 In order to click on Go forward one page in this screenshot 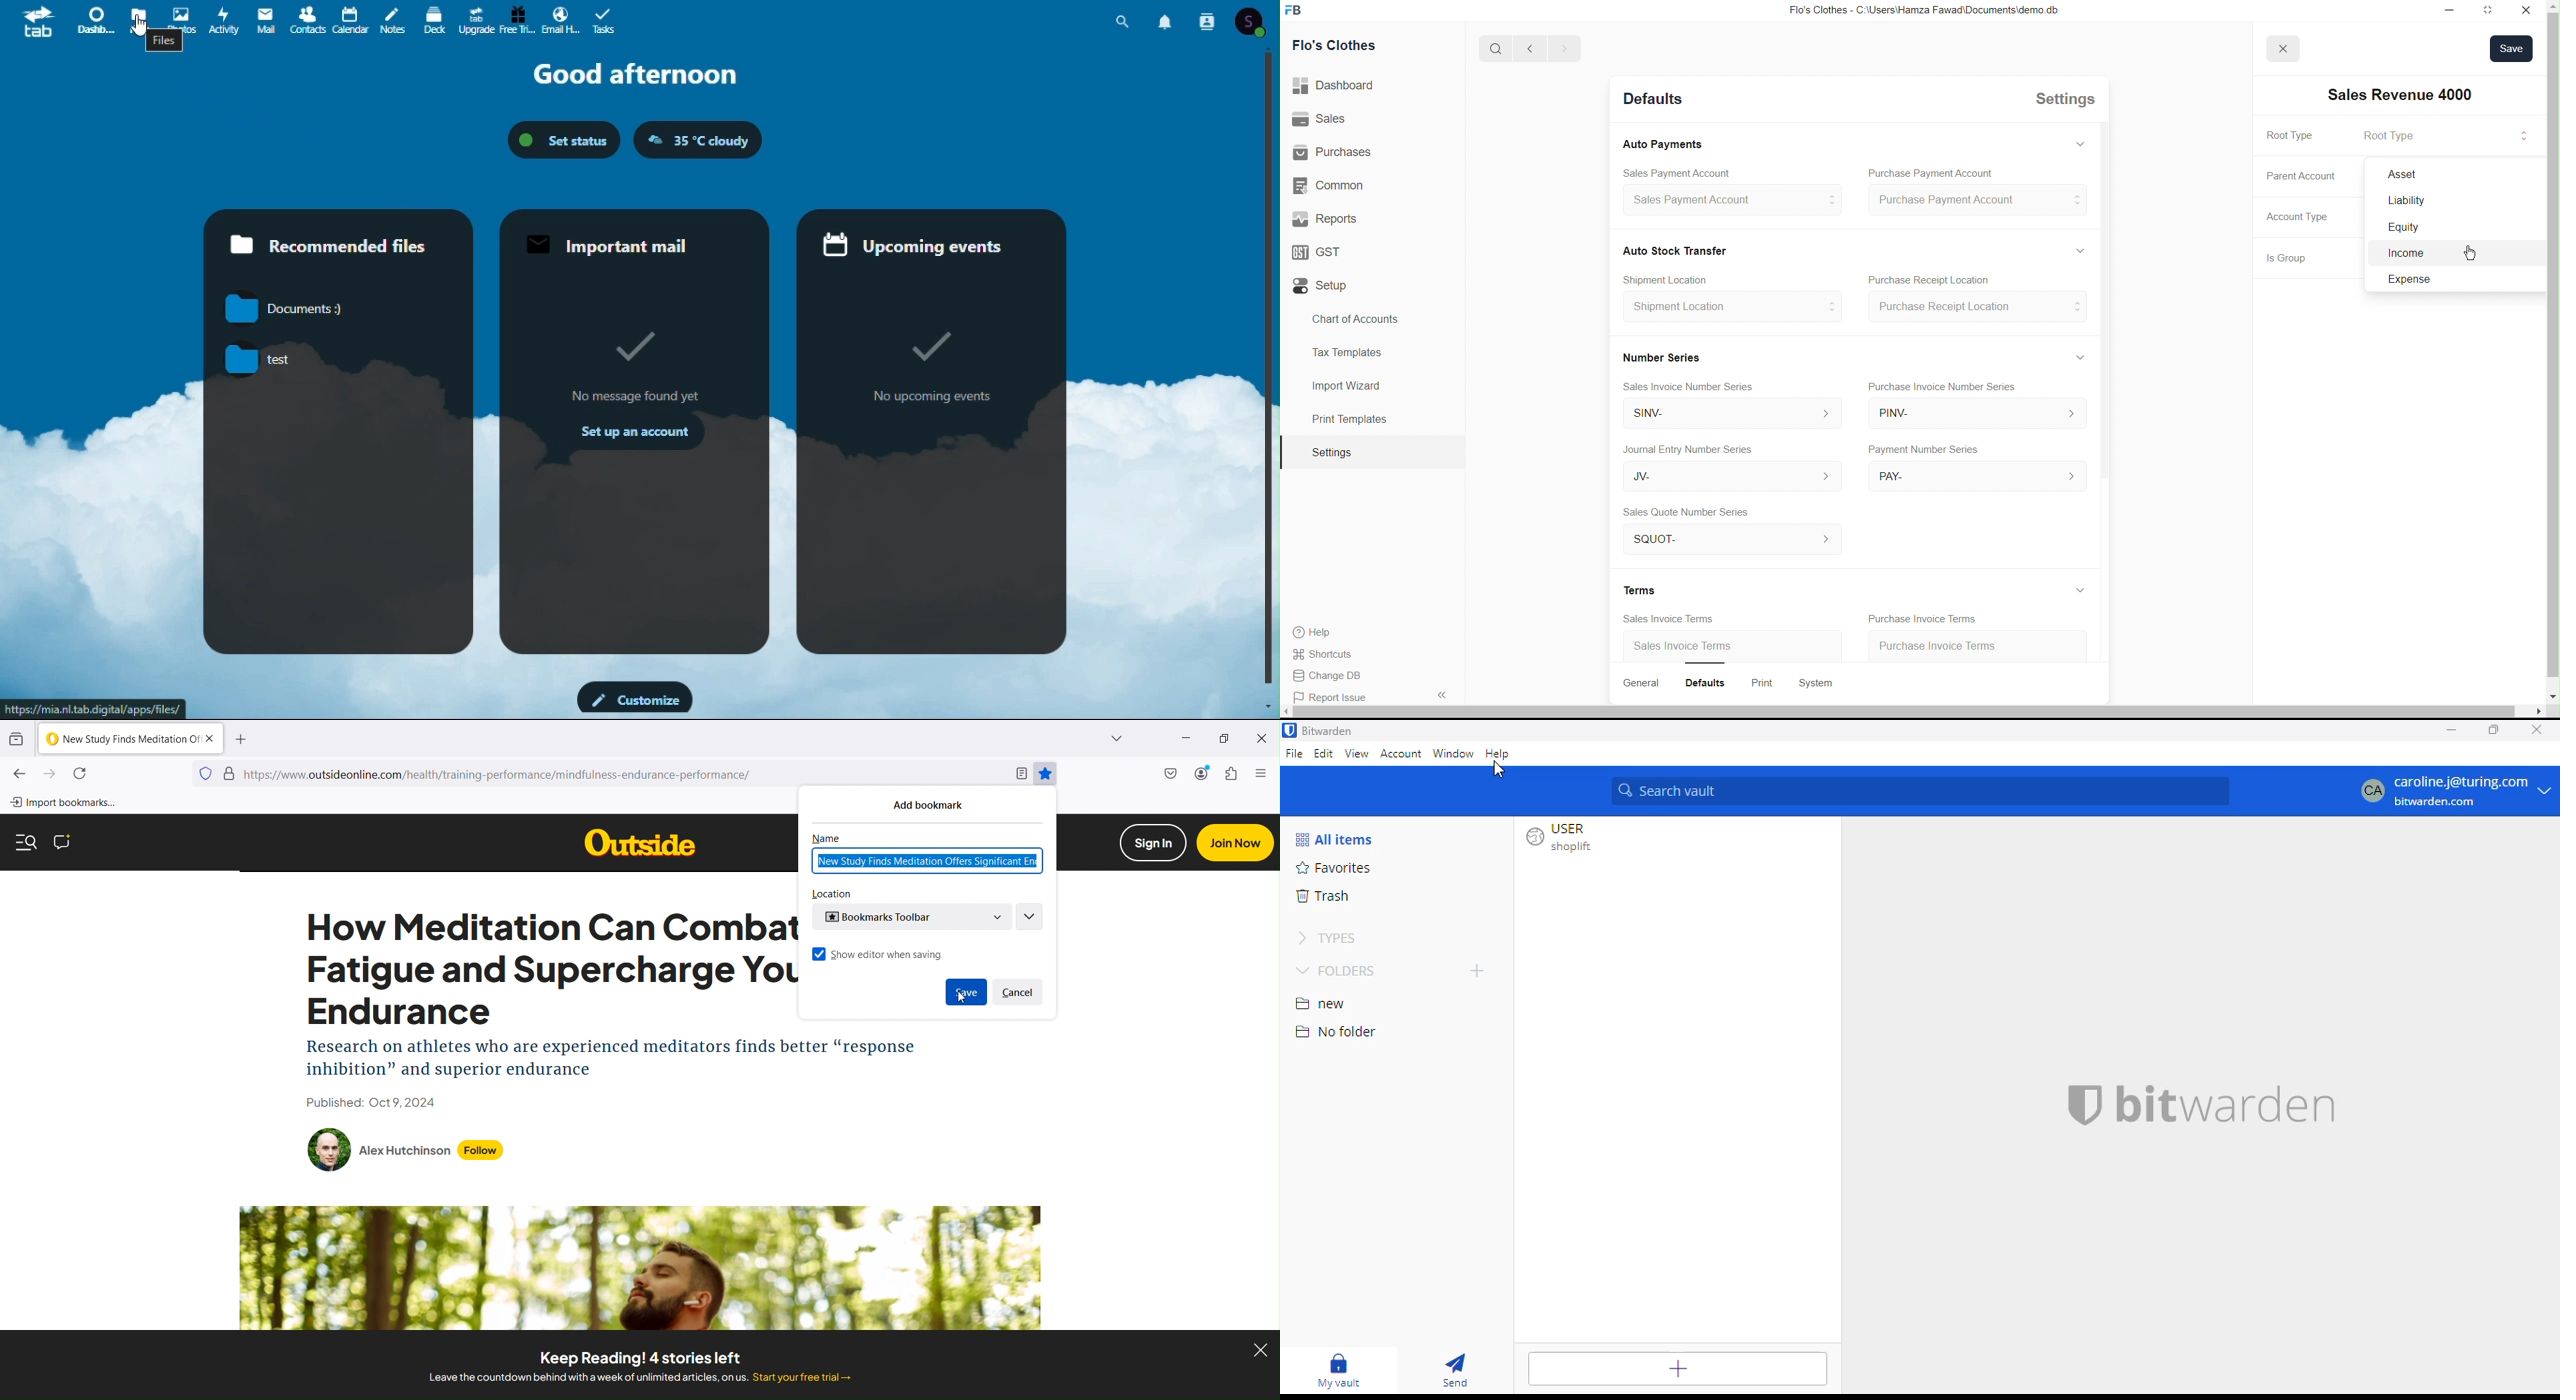, I will do `click(50, 775)`.